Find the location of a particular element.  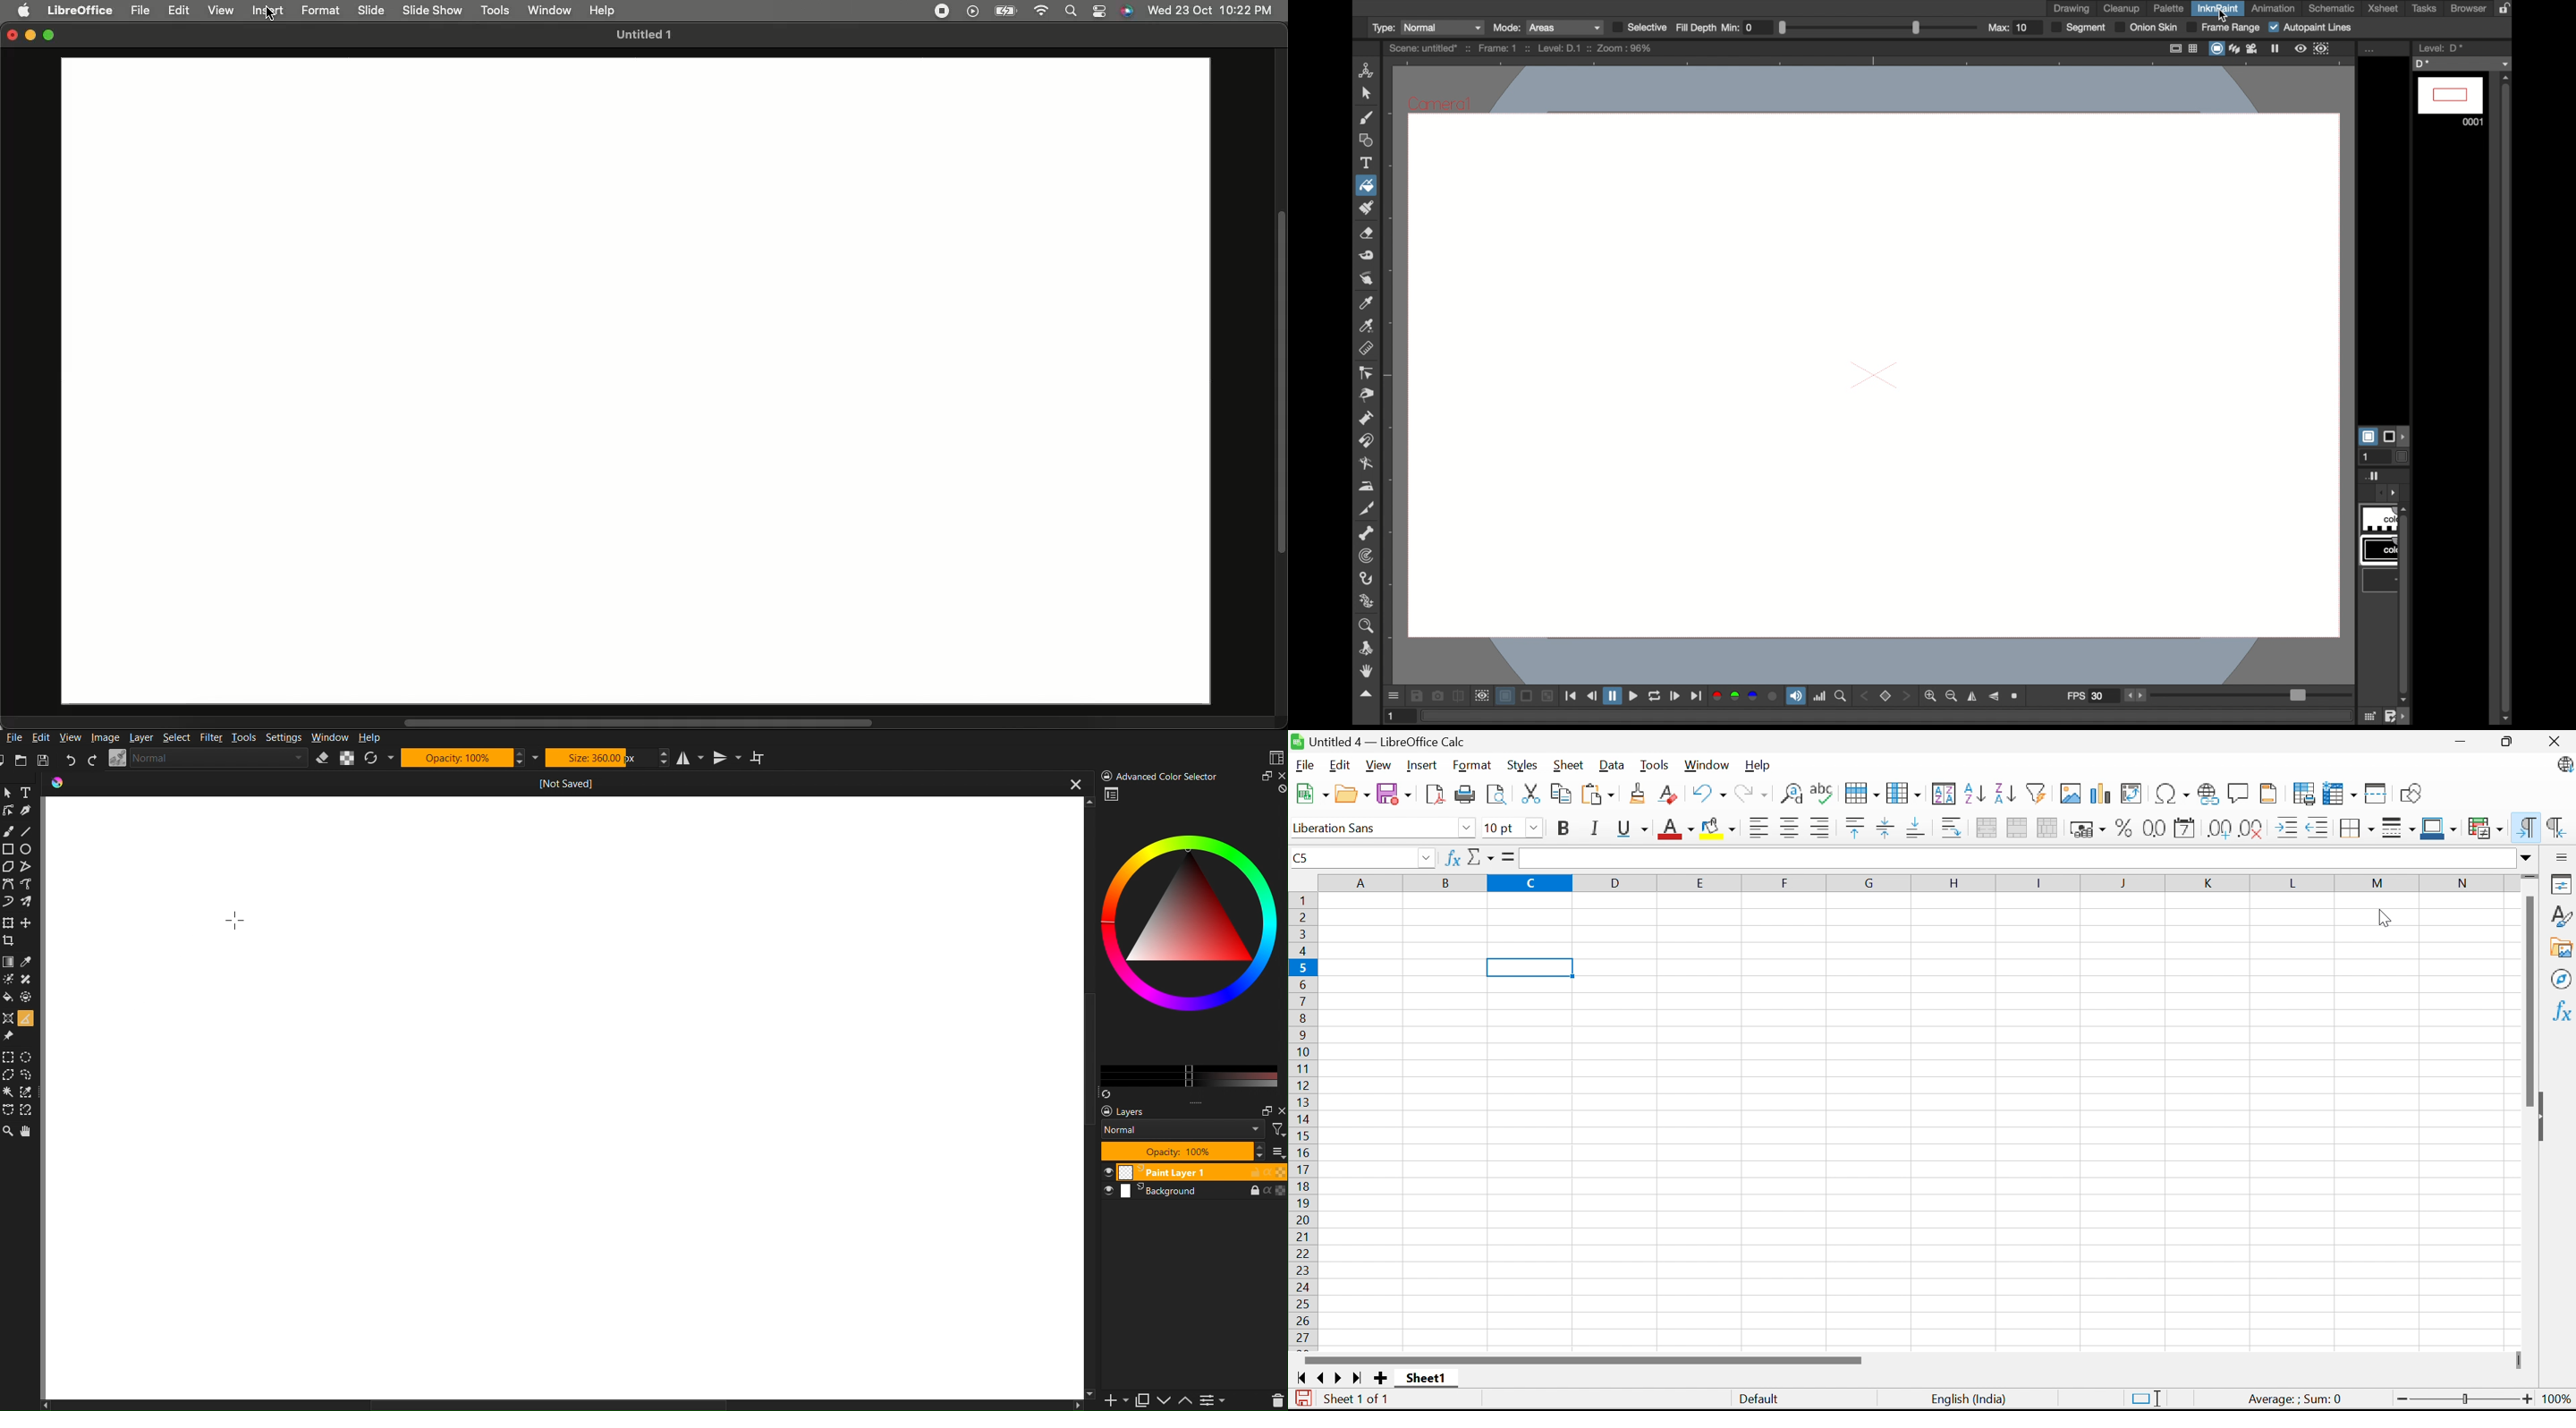

fill tool is located at coordinates (1365, 185).